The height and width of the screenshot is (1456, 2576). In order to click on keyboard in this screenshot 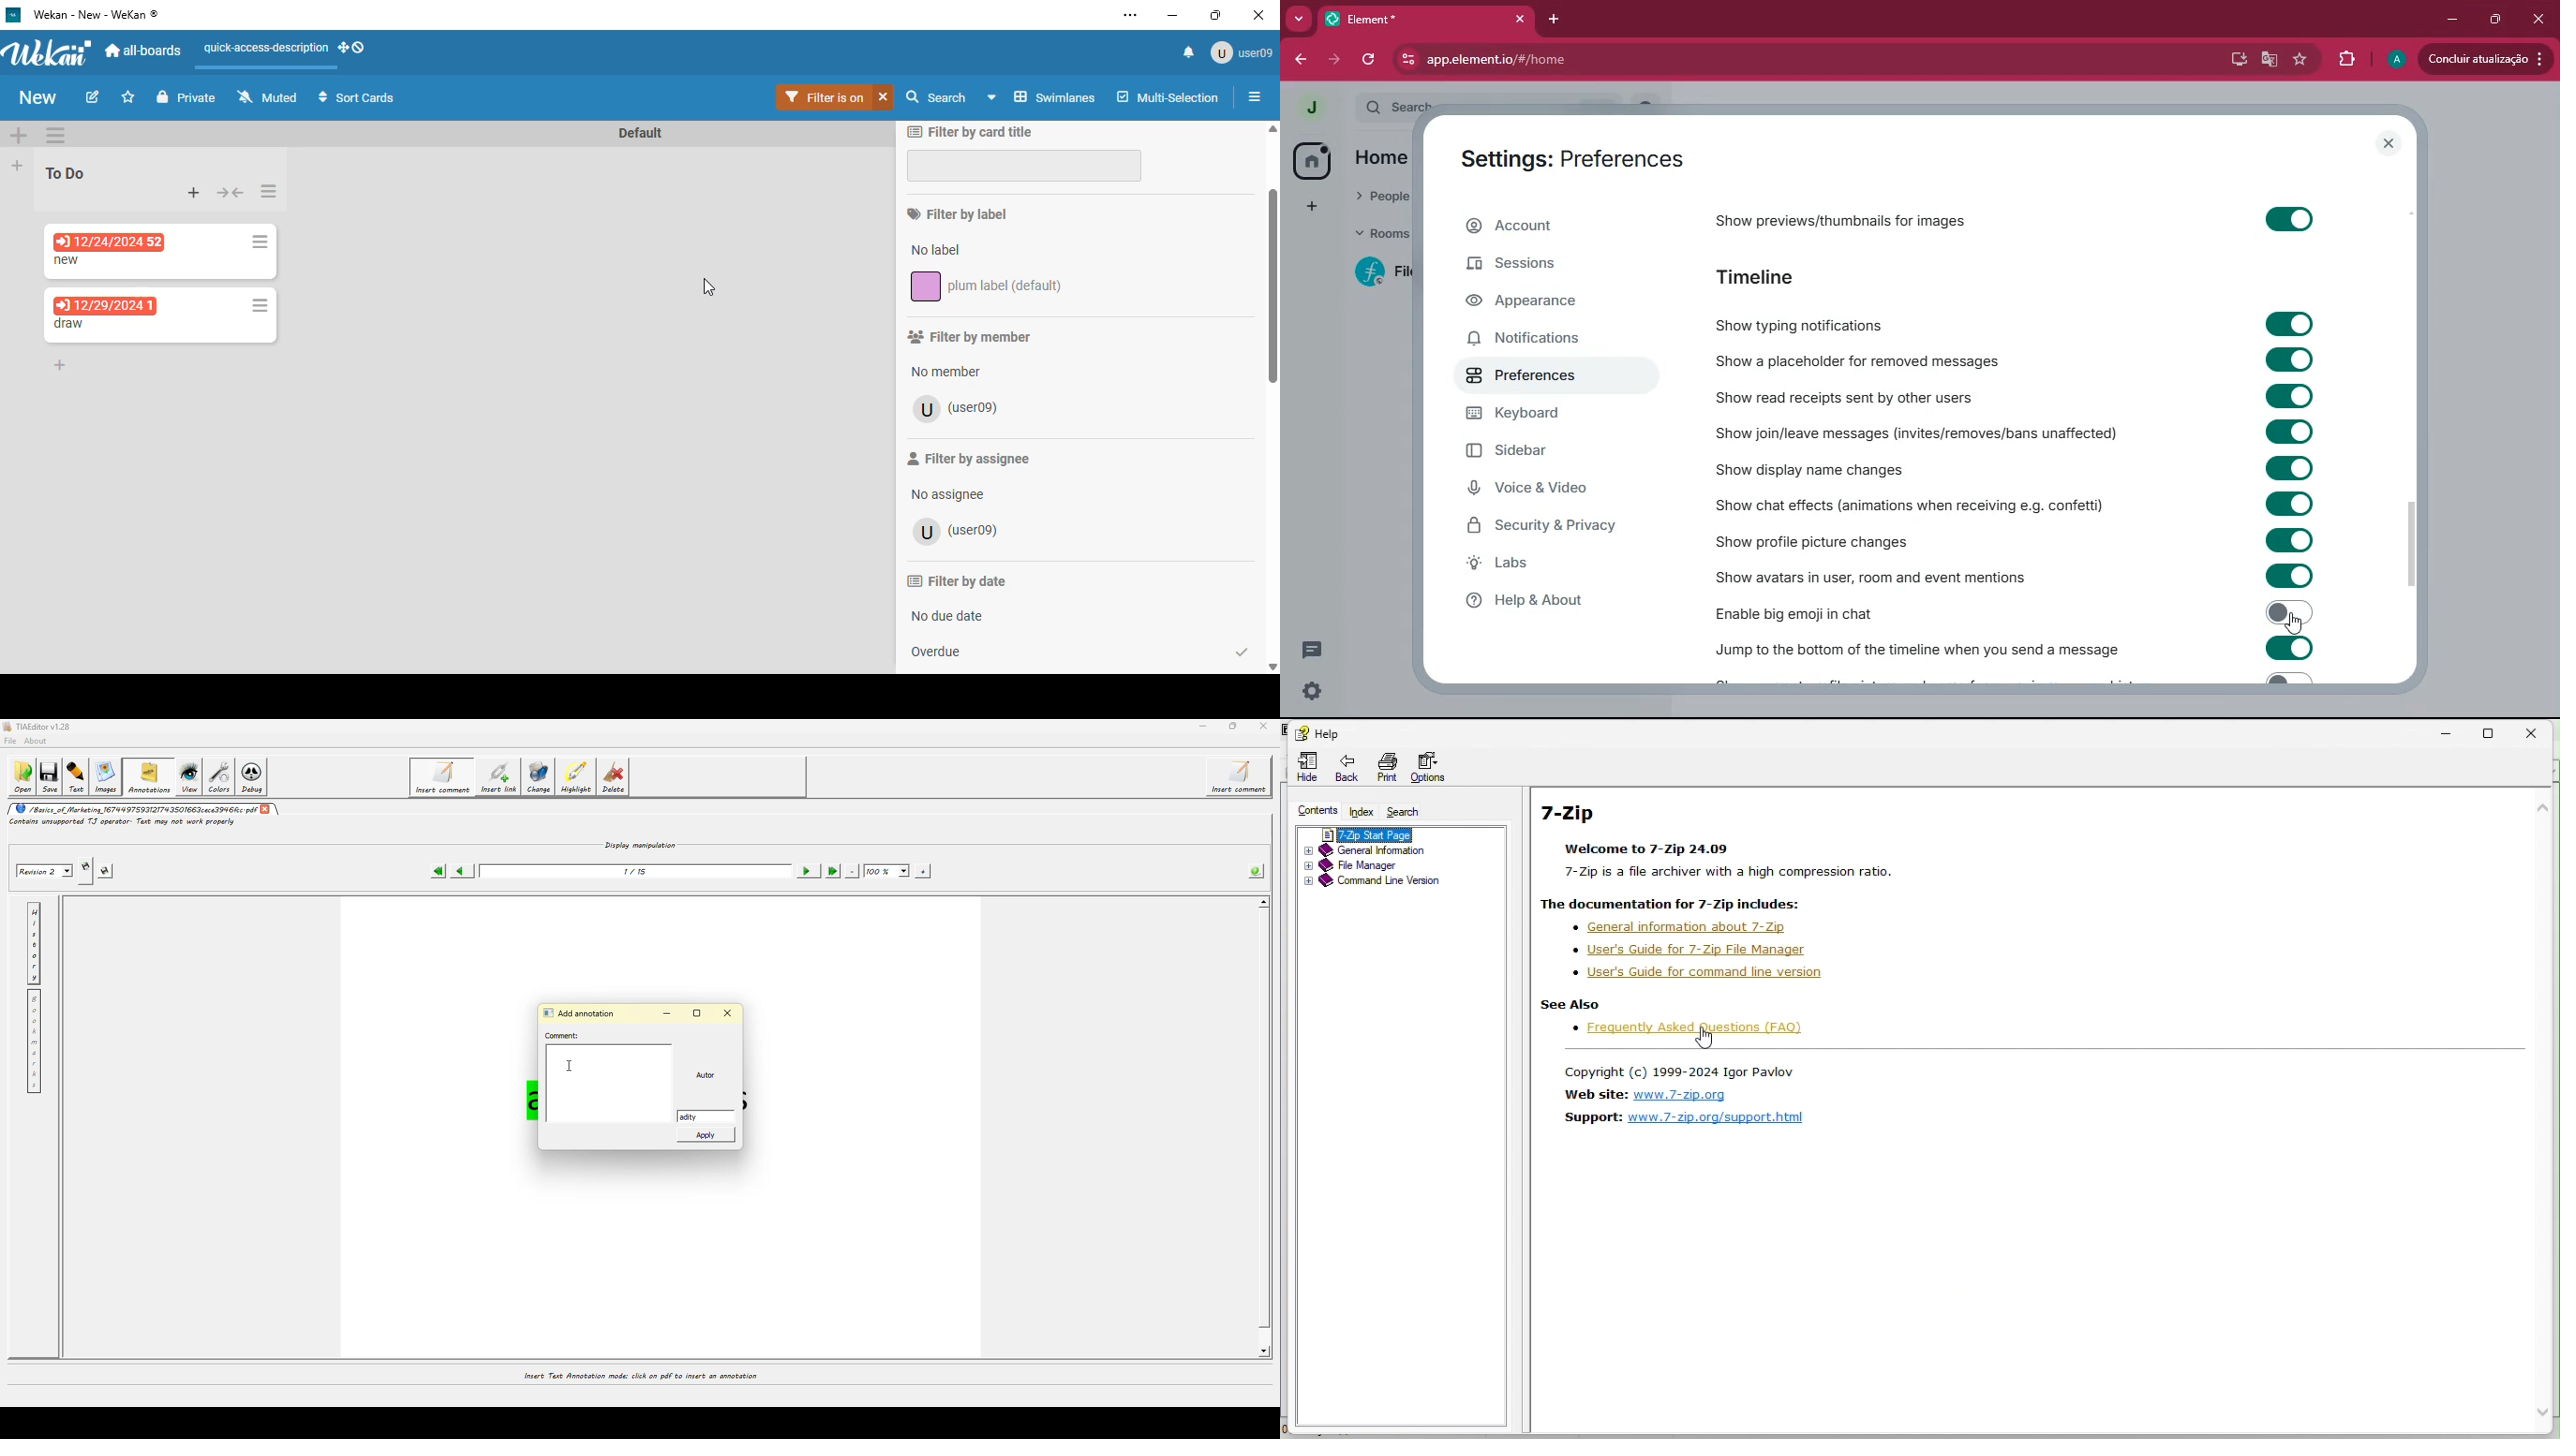, I will do `click(1540, 417)`.